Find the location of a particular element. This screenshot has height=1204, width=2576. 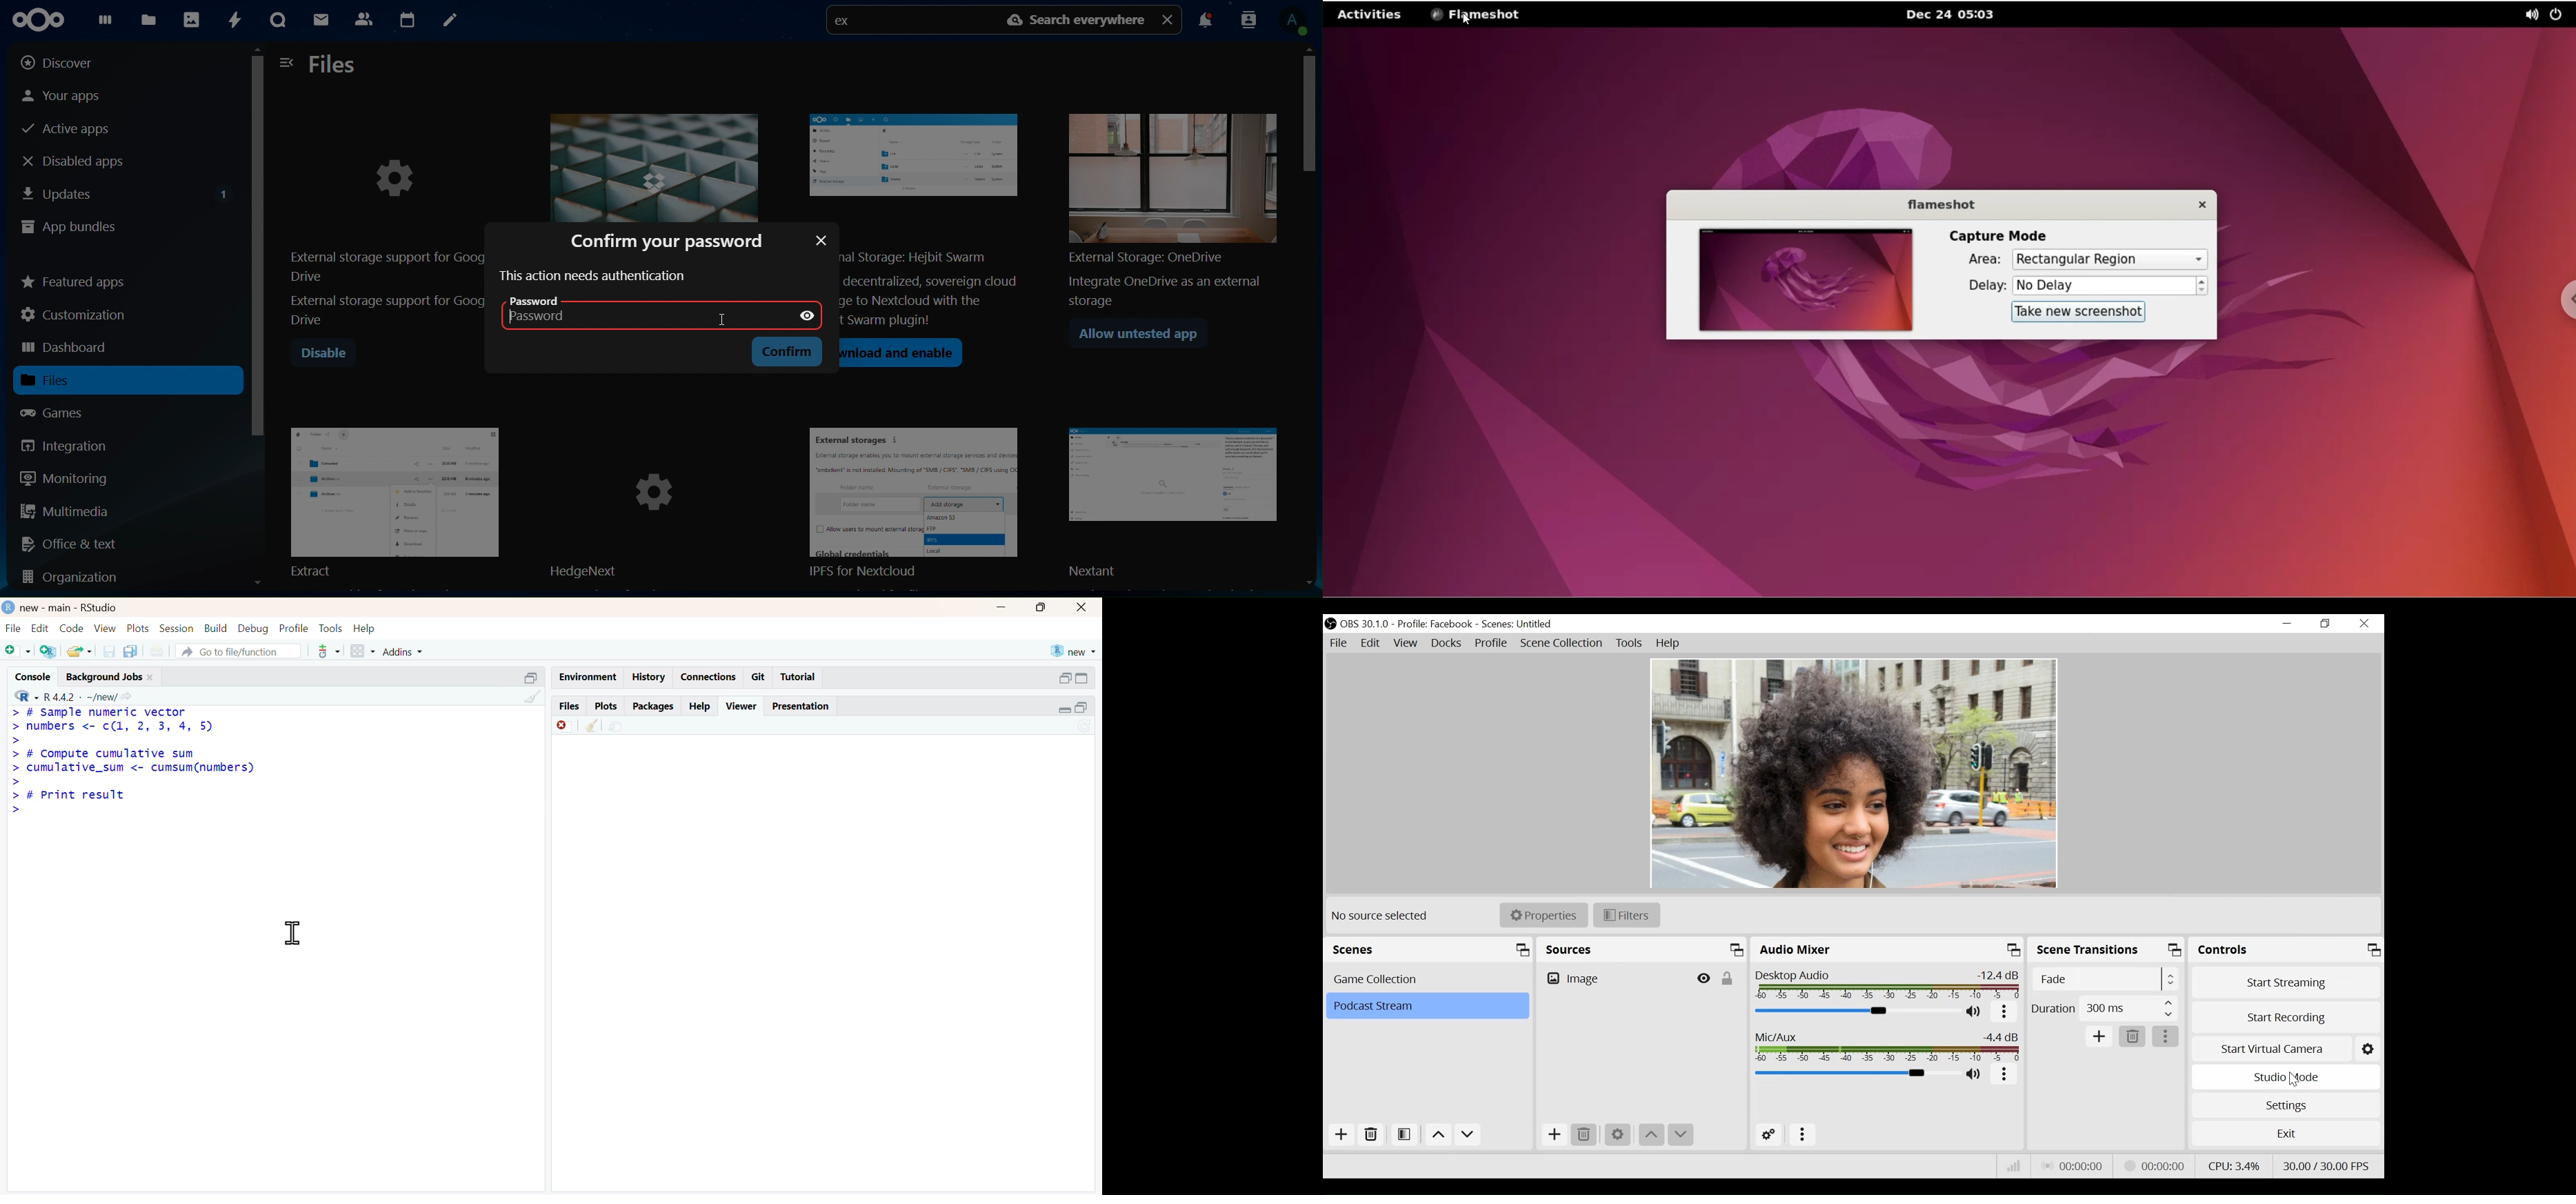

OBS Studio Desktop Icon is located at coordinates (1331, 624).